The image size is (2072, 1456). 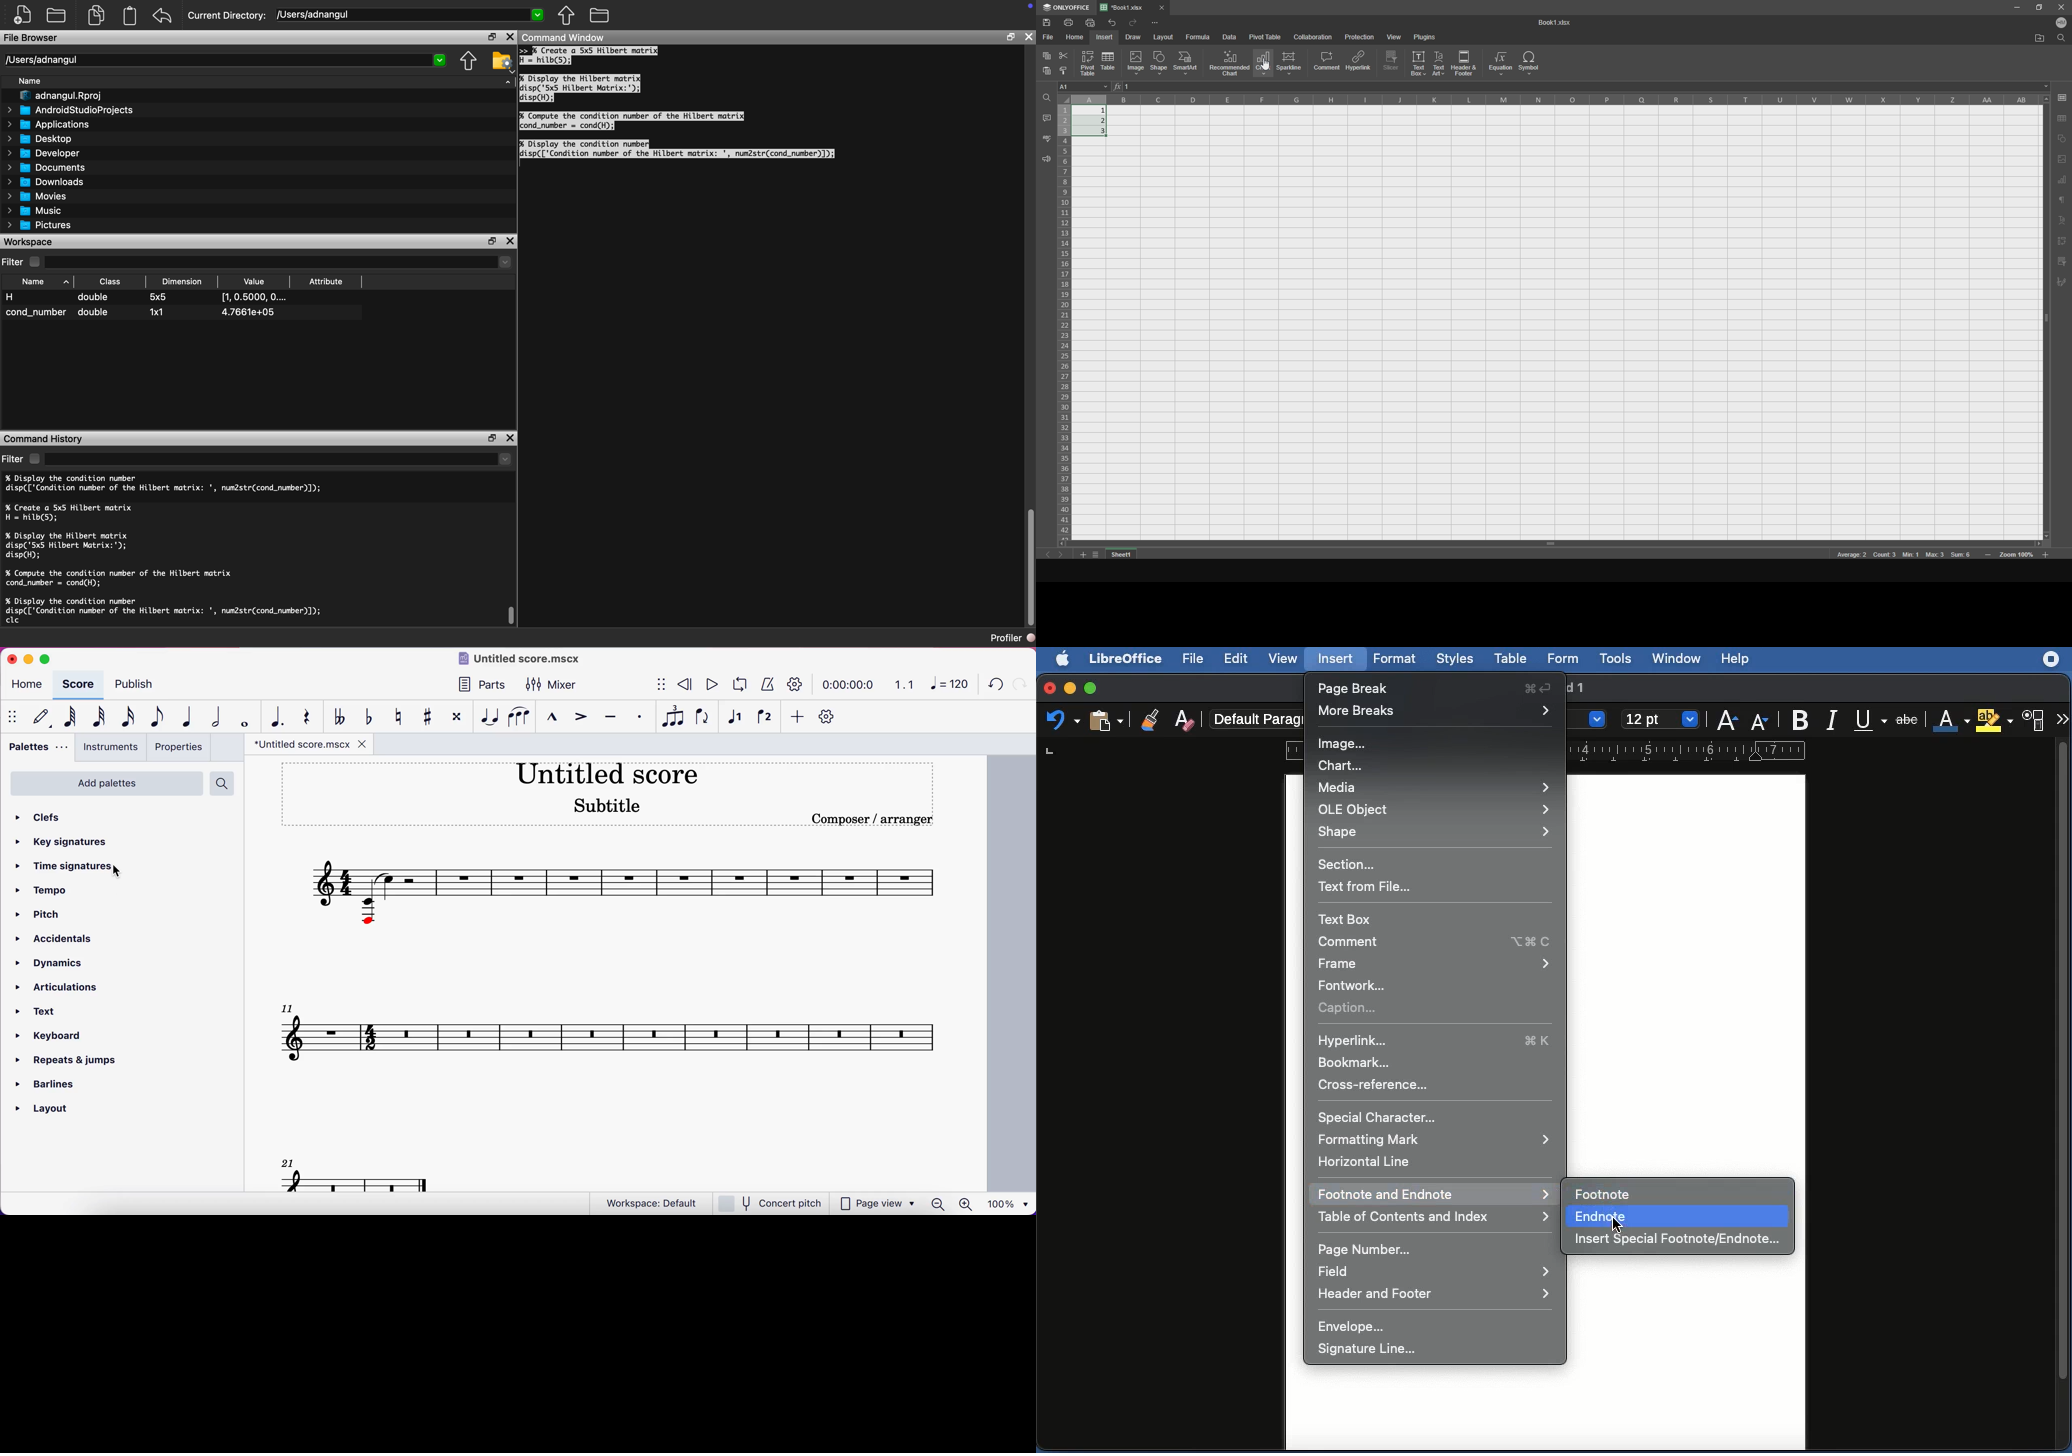 I want to click on Paste, so click(x=1105, y=720).